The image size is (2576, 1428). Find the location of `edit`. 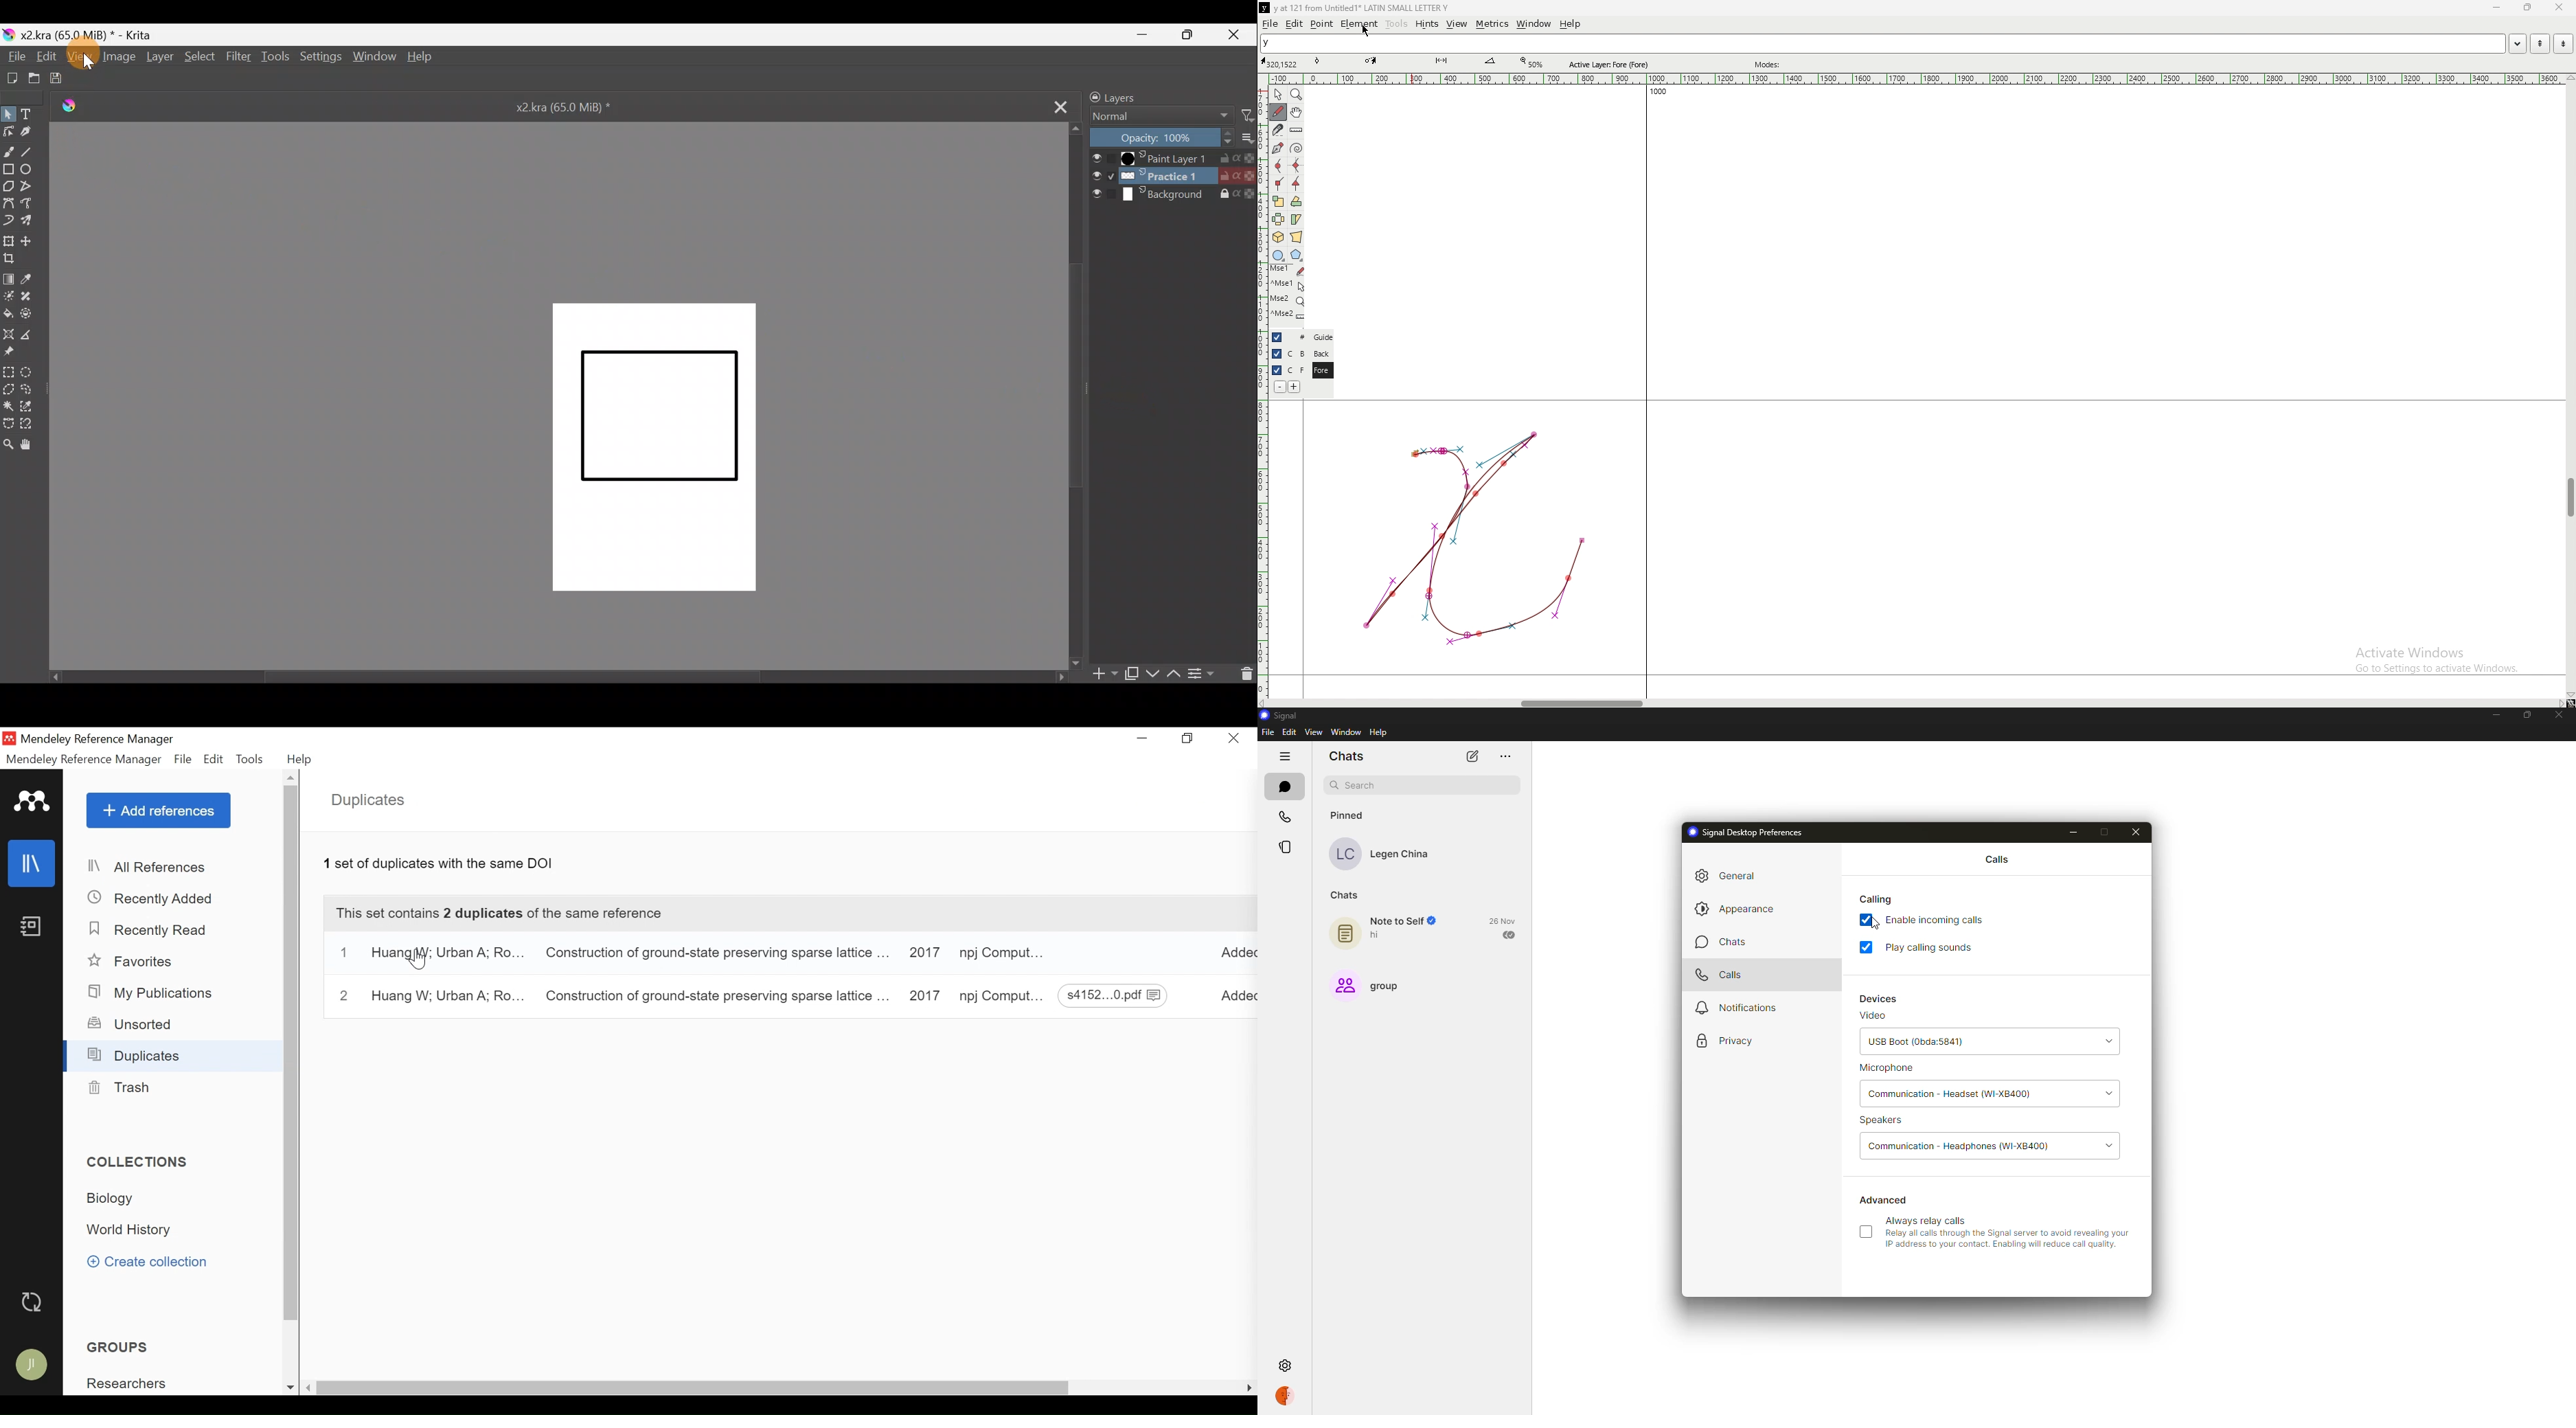

edit is located at coordinates (1295, 24).